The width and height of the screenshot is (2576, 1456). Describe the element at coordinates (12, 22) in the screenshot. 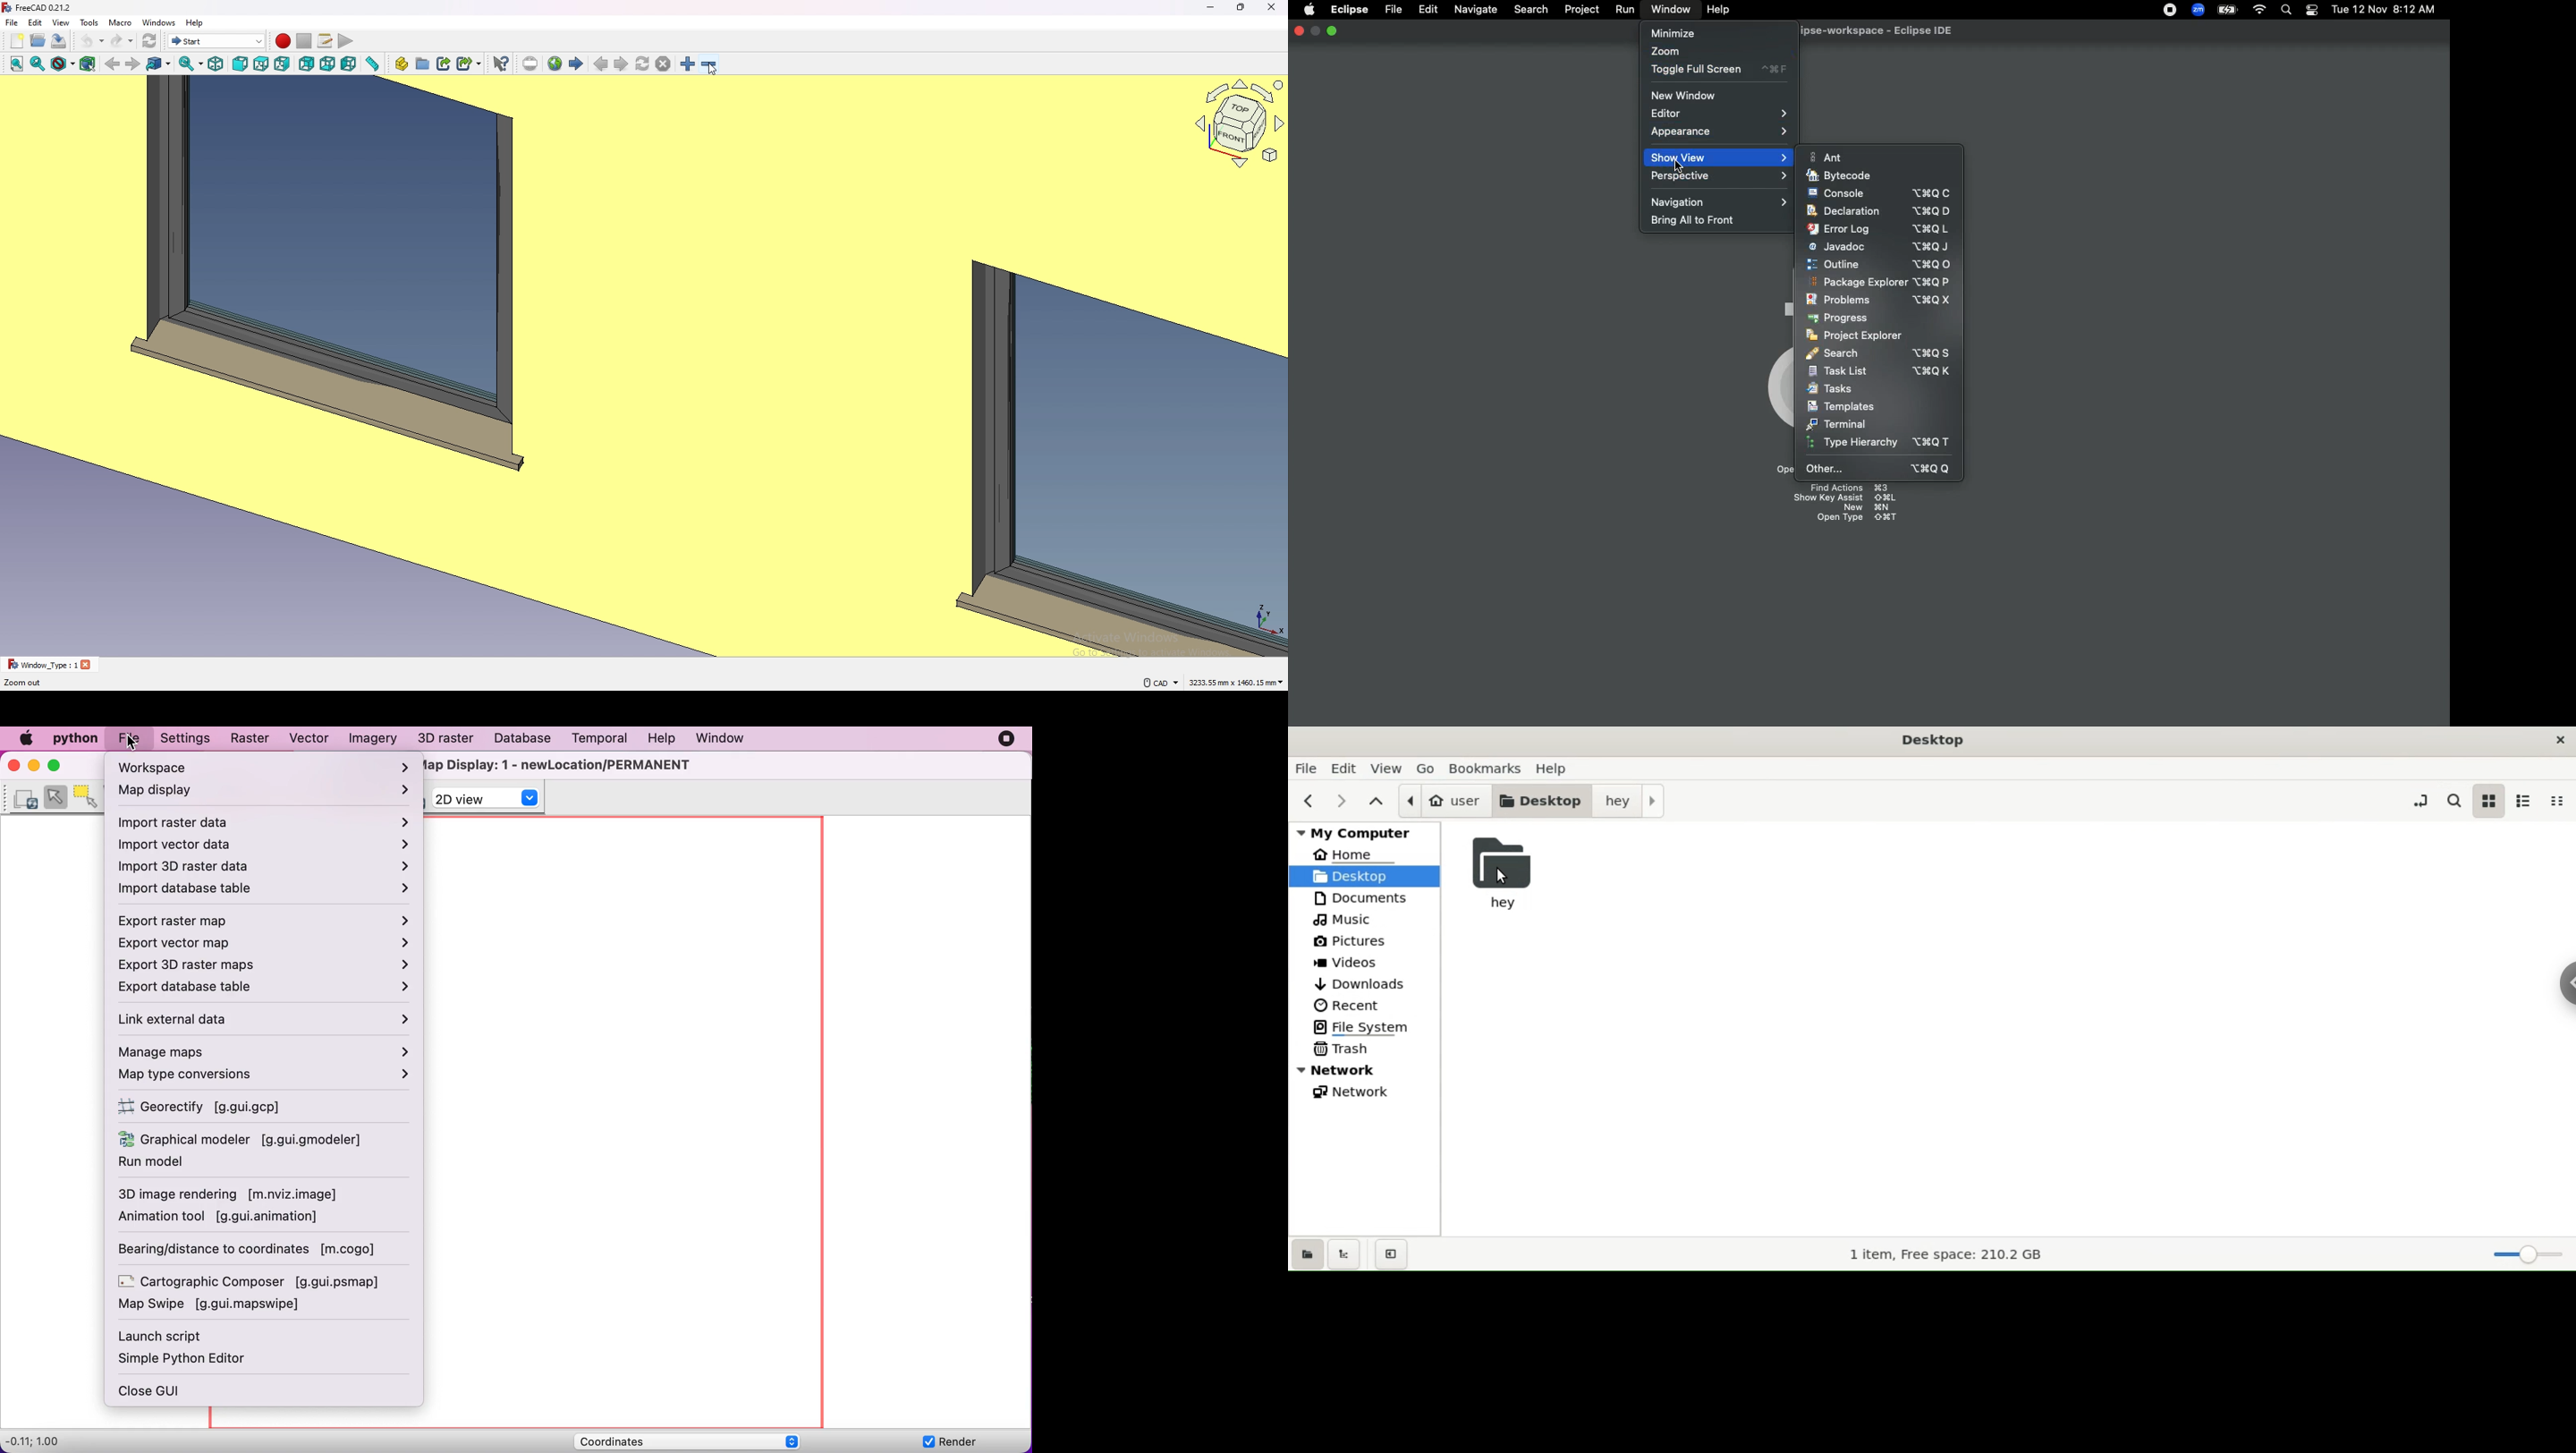

I see `file` at that location.